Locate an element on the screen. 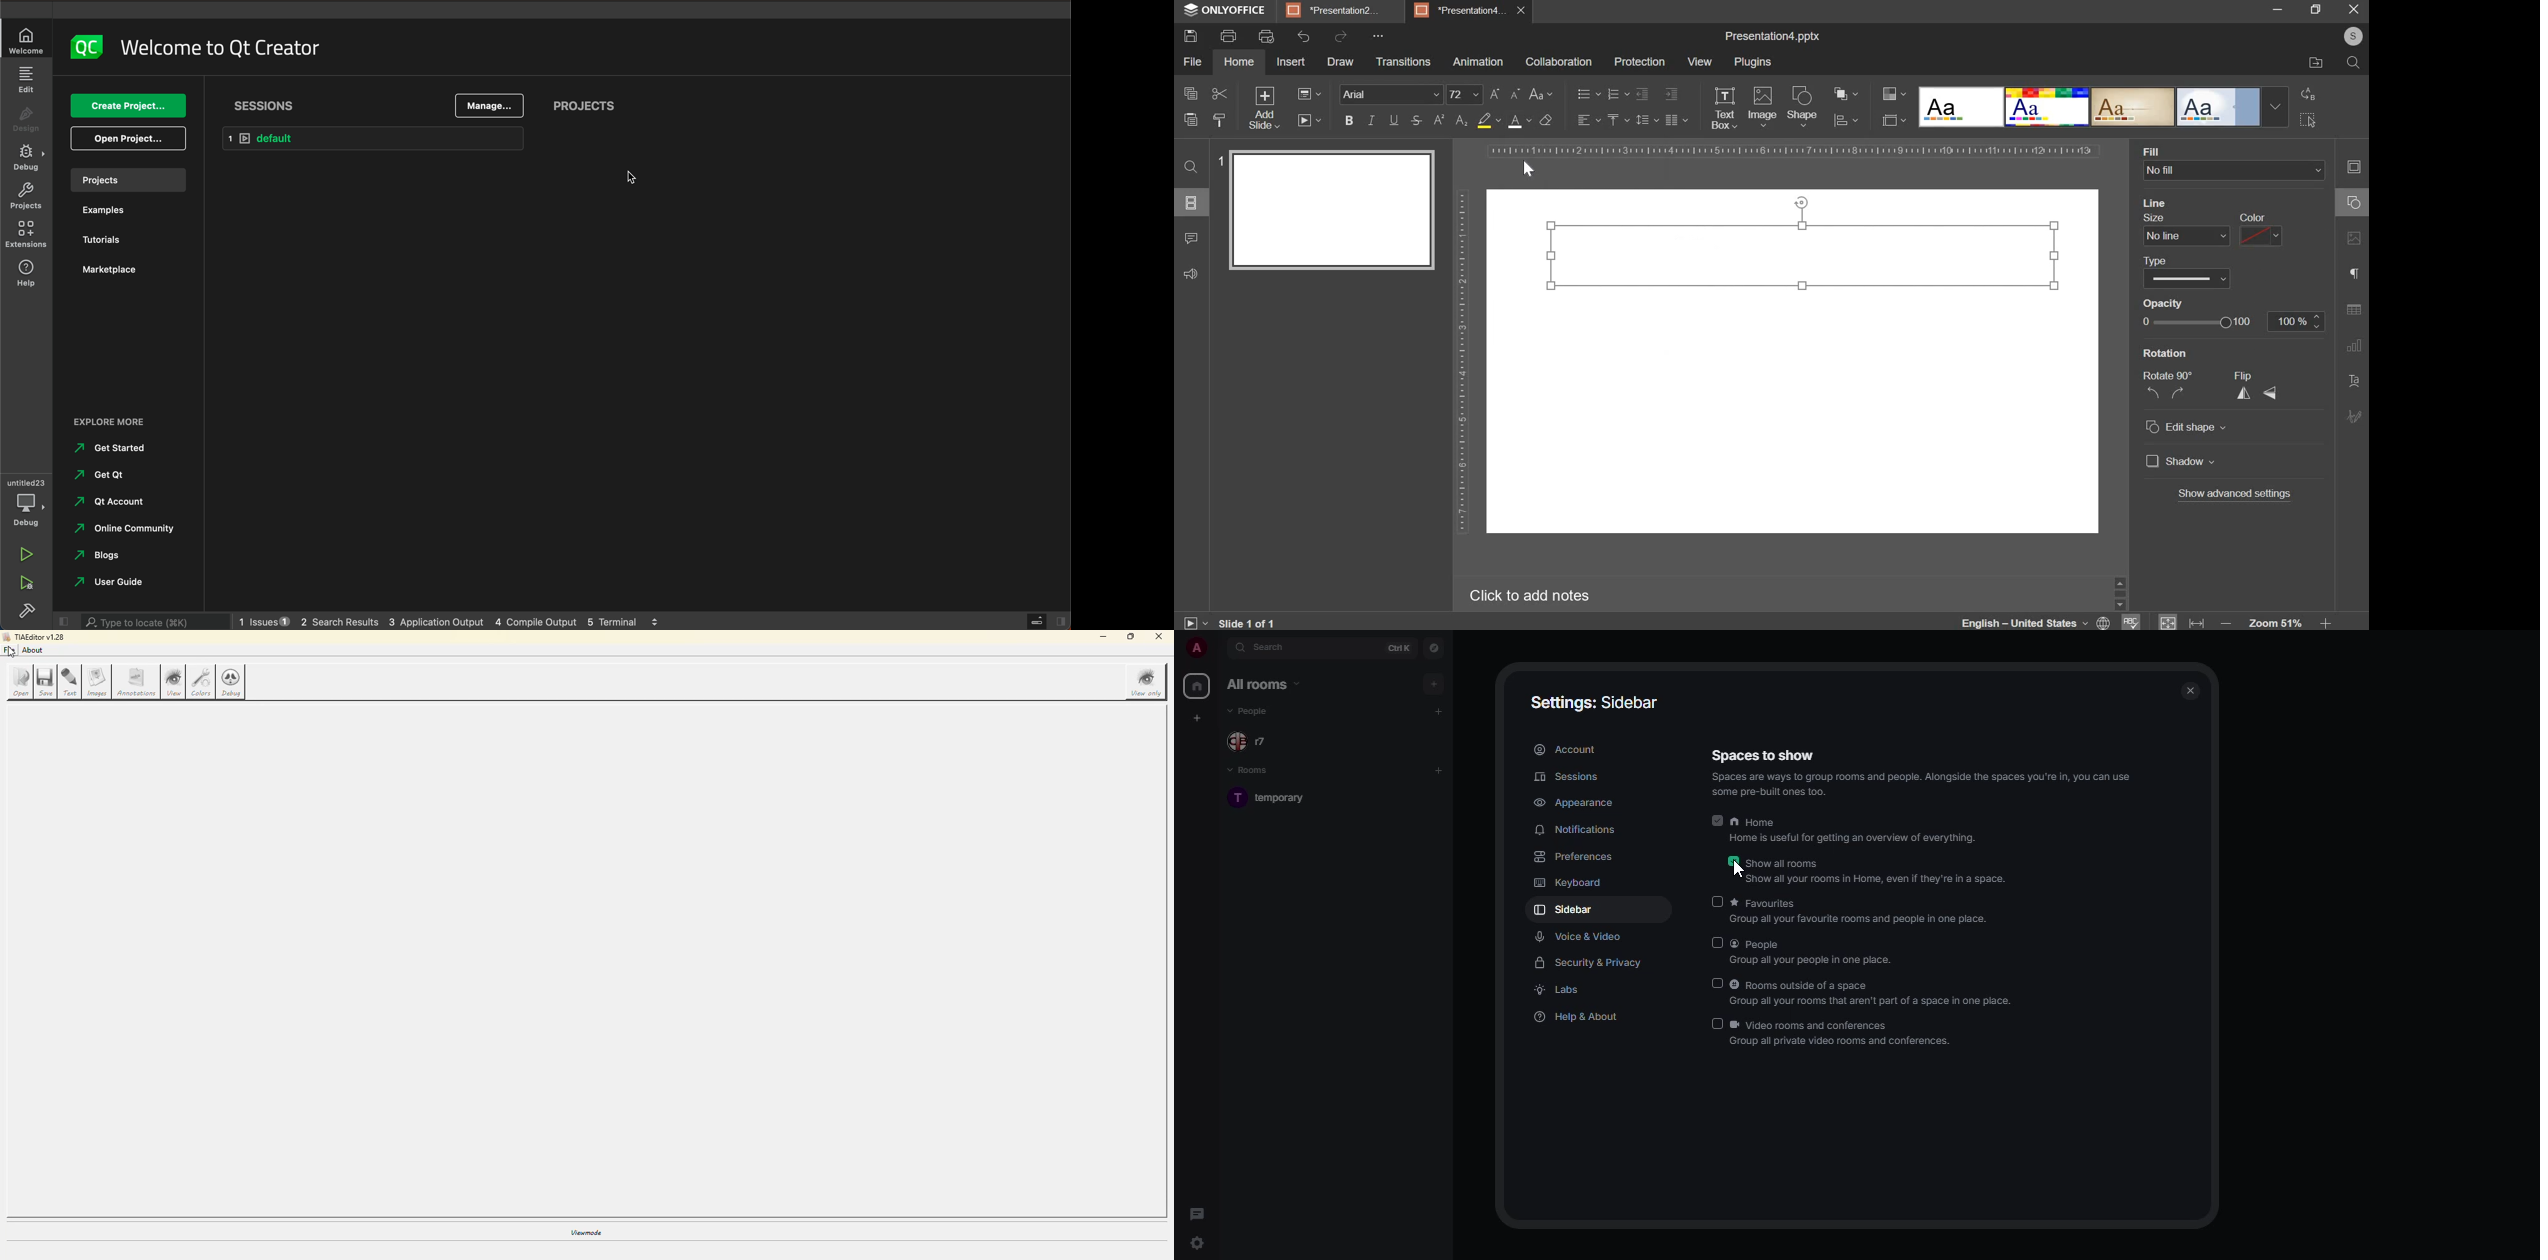  text is located at coordinates (70, 683).